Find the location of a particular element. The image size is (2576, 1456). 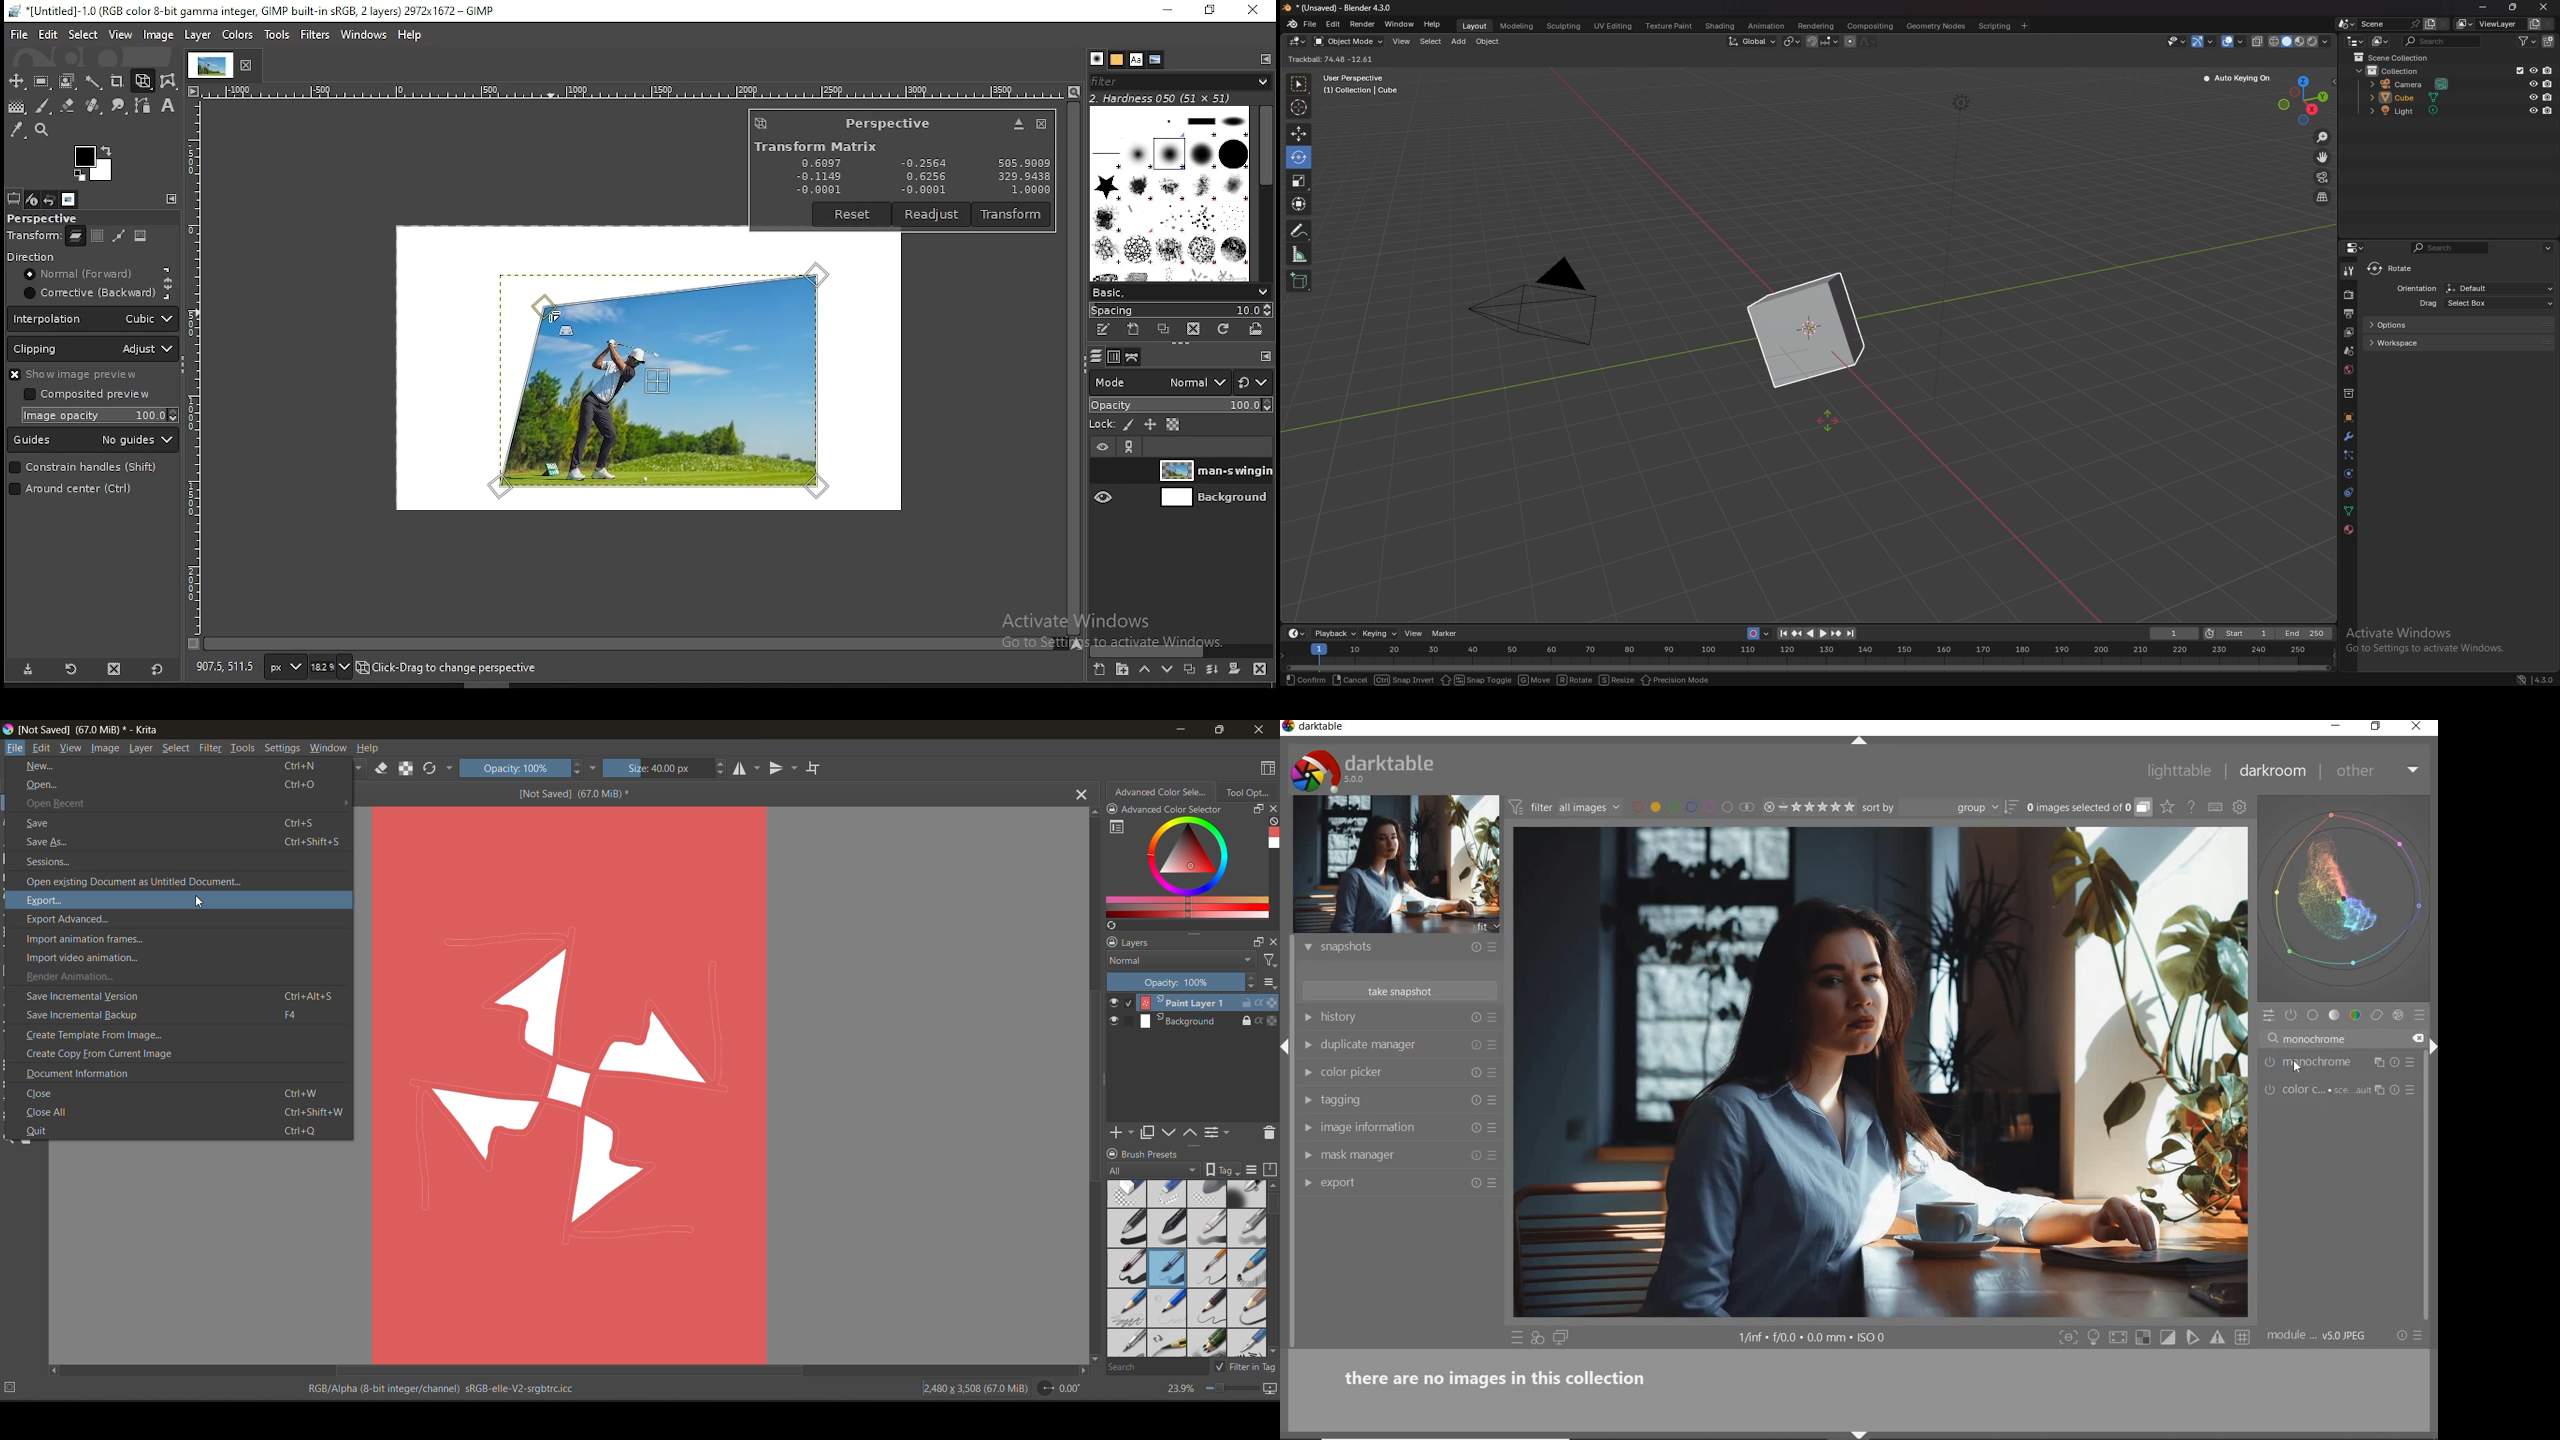

scene is located at coordinates (2349, 350).